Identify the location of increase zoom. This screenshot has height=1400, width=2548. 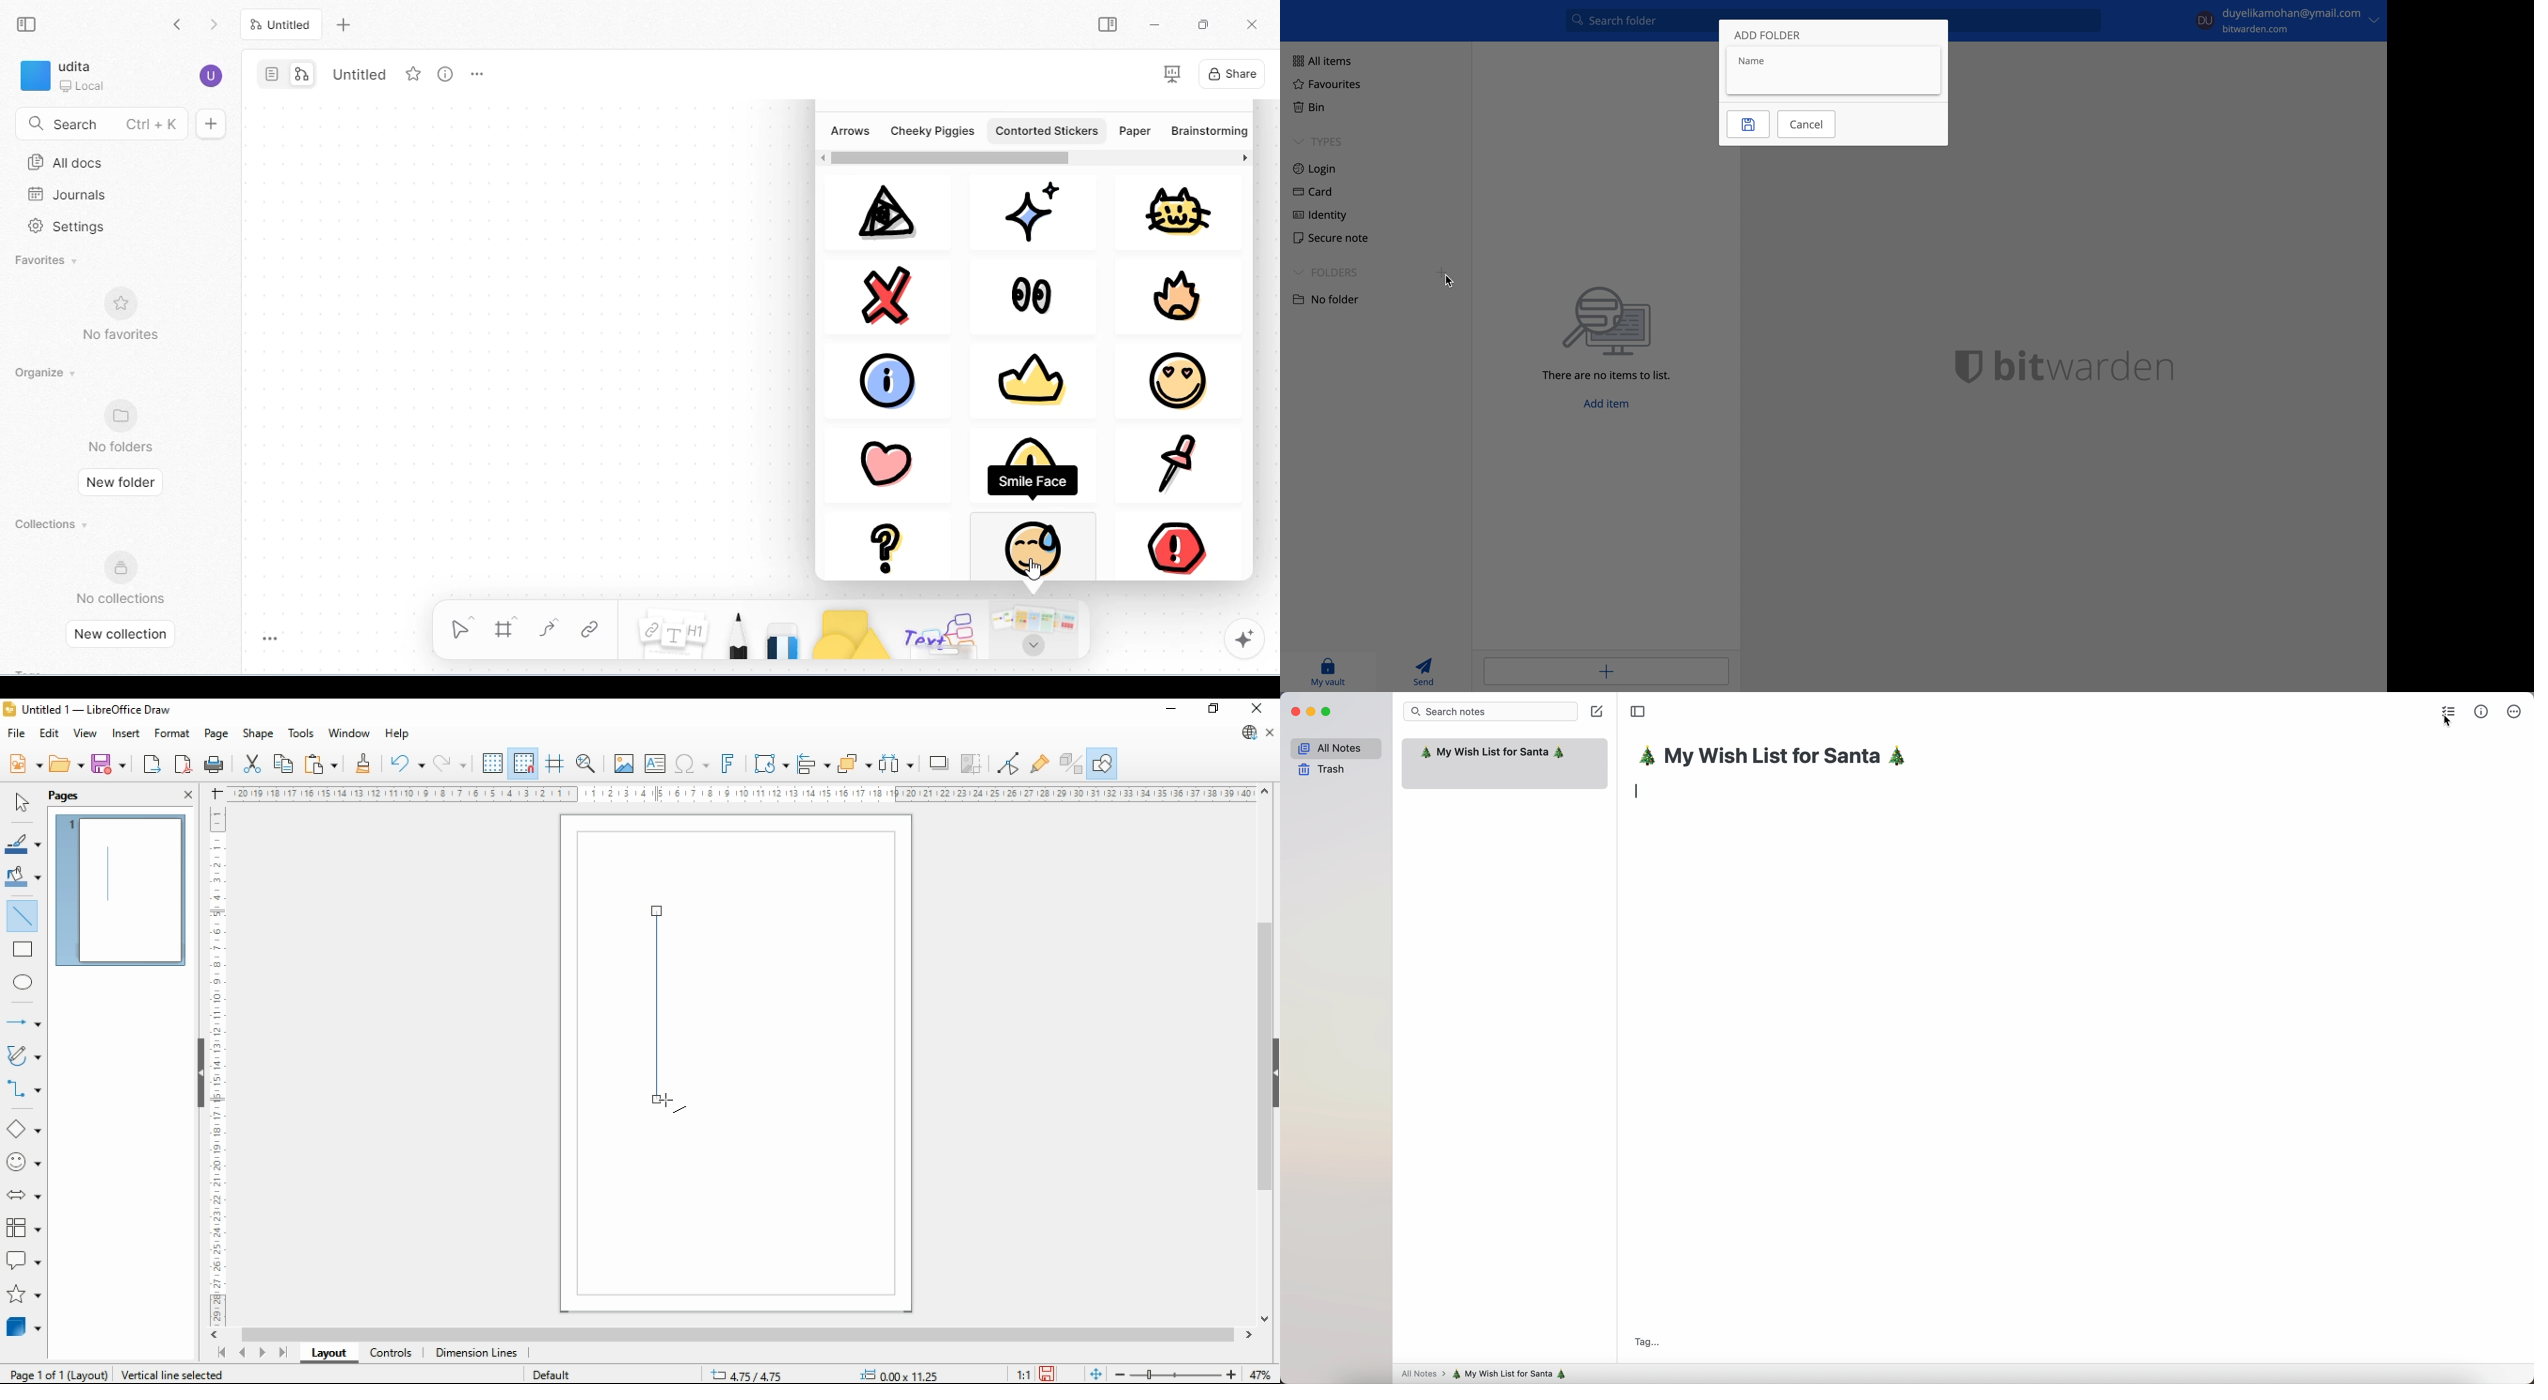
(1235, 1375).